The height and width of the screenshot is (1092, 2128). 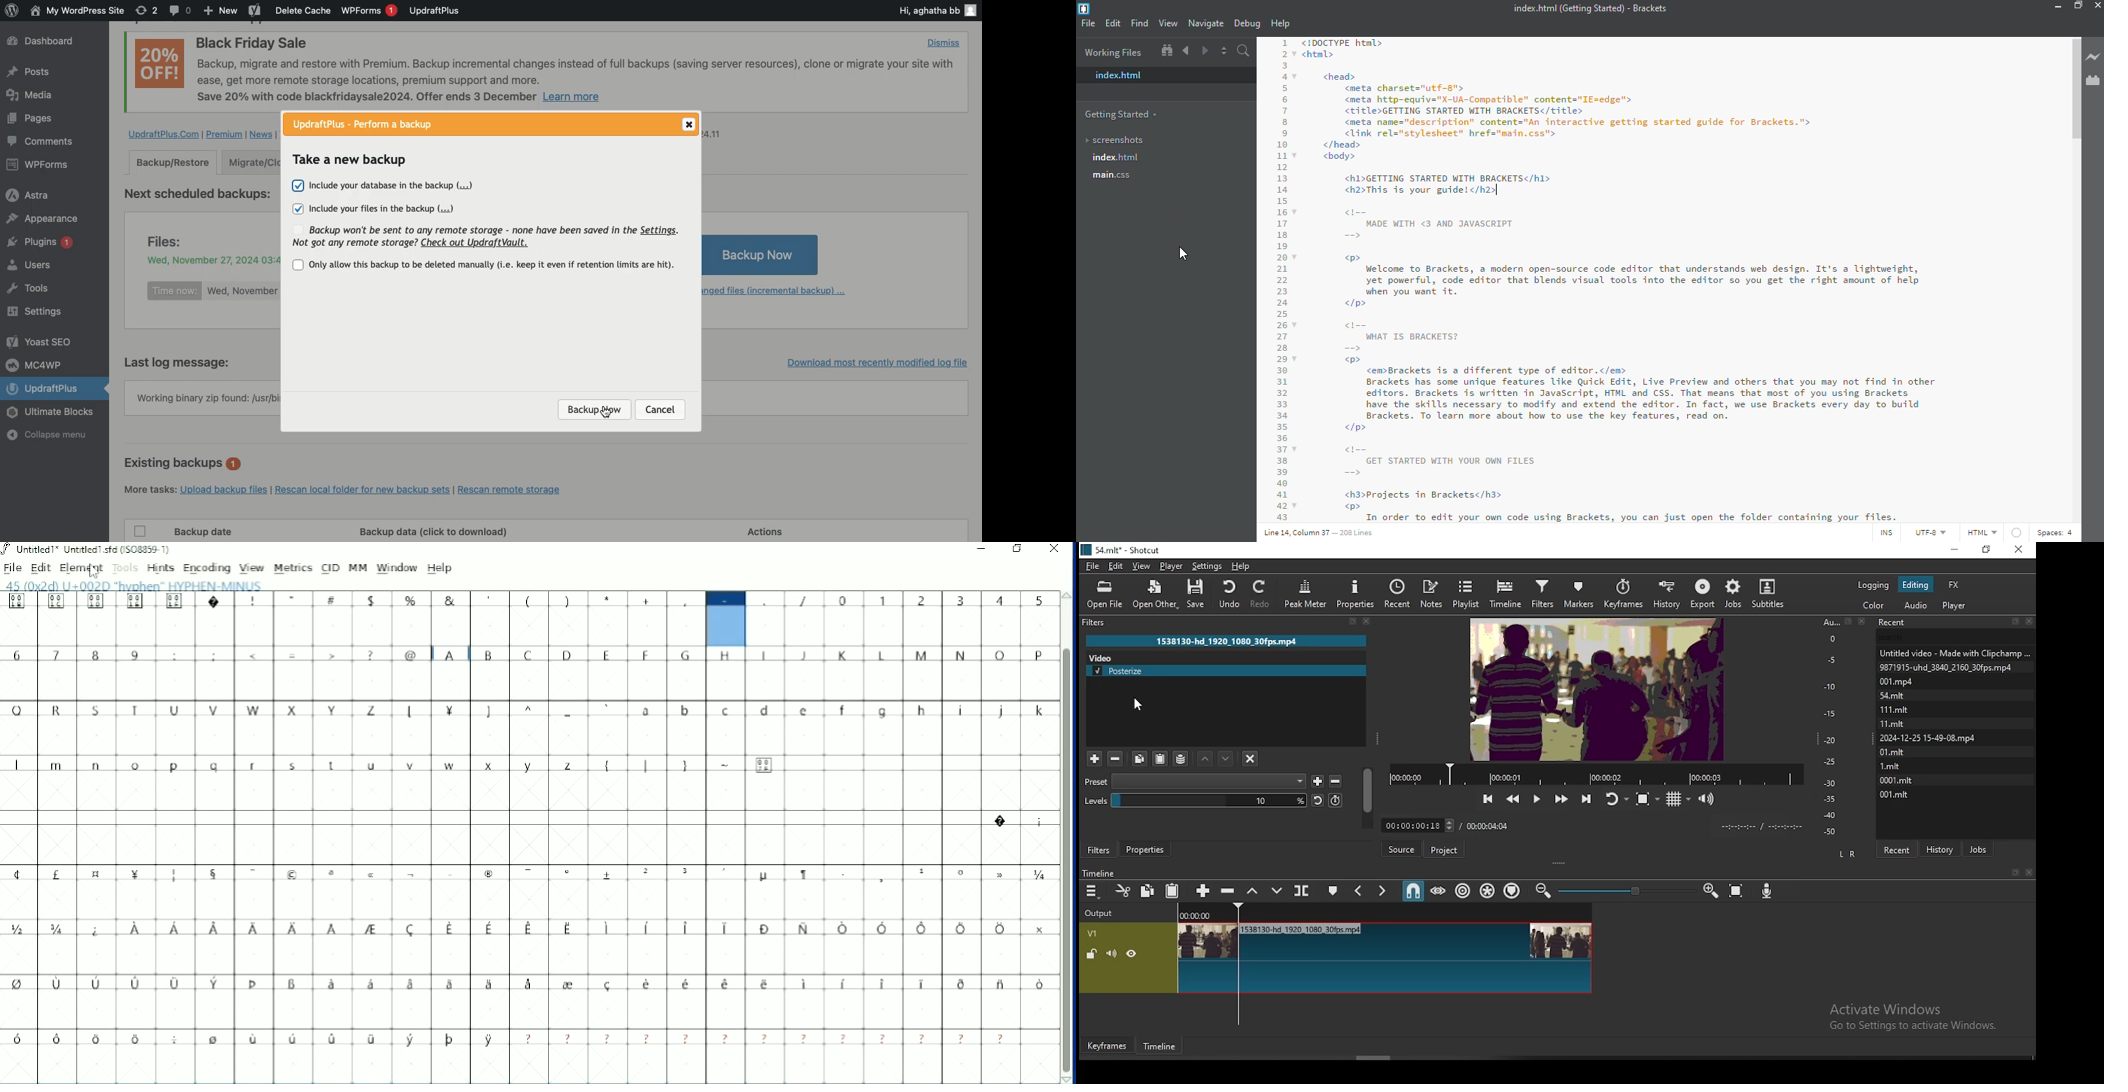 I want to click on Capital Letters, so click(x=743, y=656).